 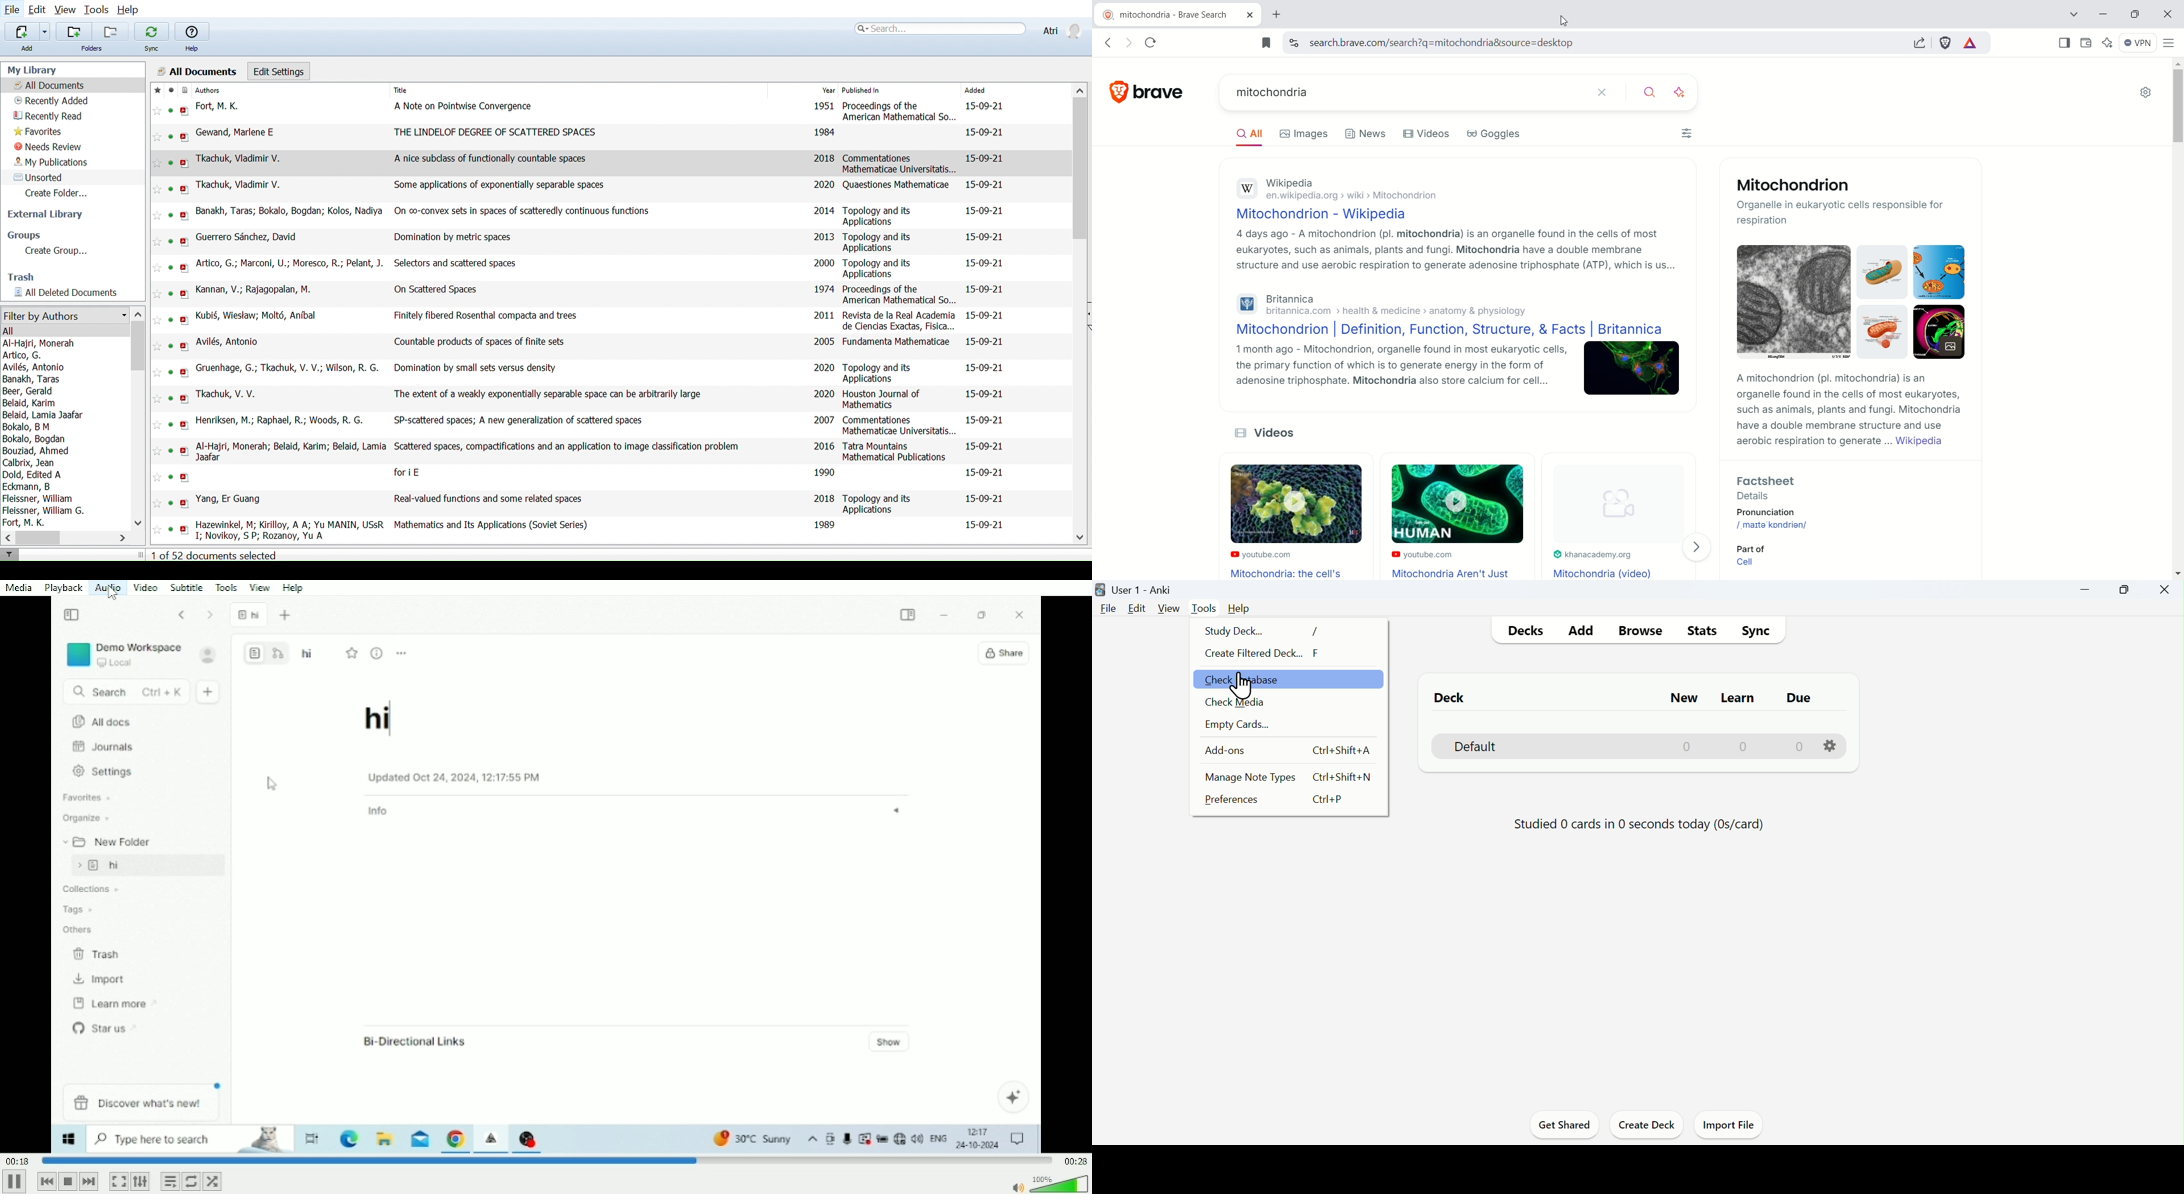 I want to click on Move right in filter by authors, so click(x=126, y=539).